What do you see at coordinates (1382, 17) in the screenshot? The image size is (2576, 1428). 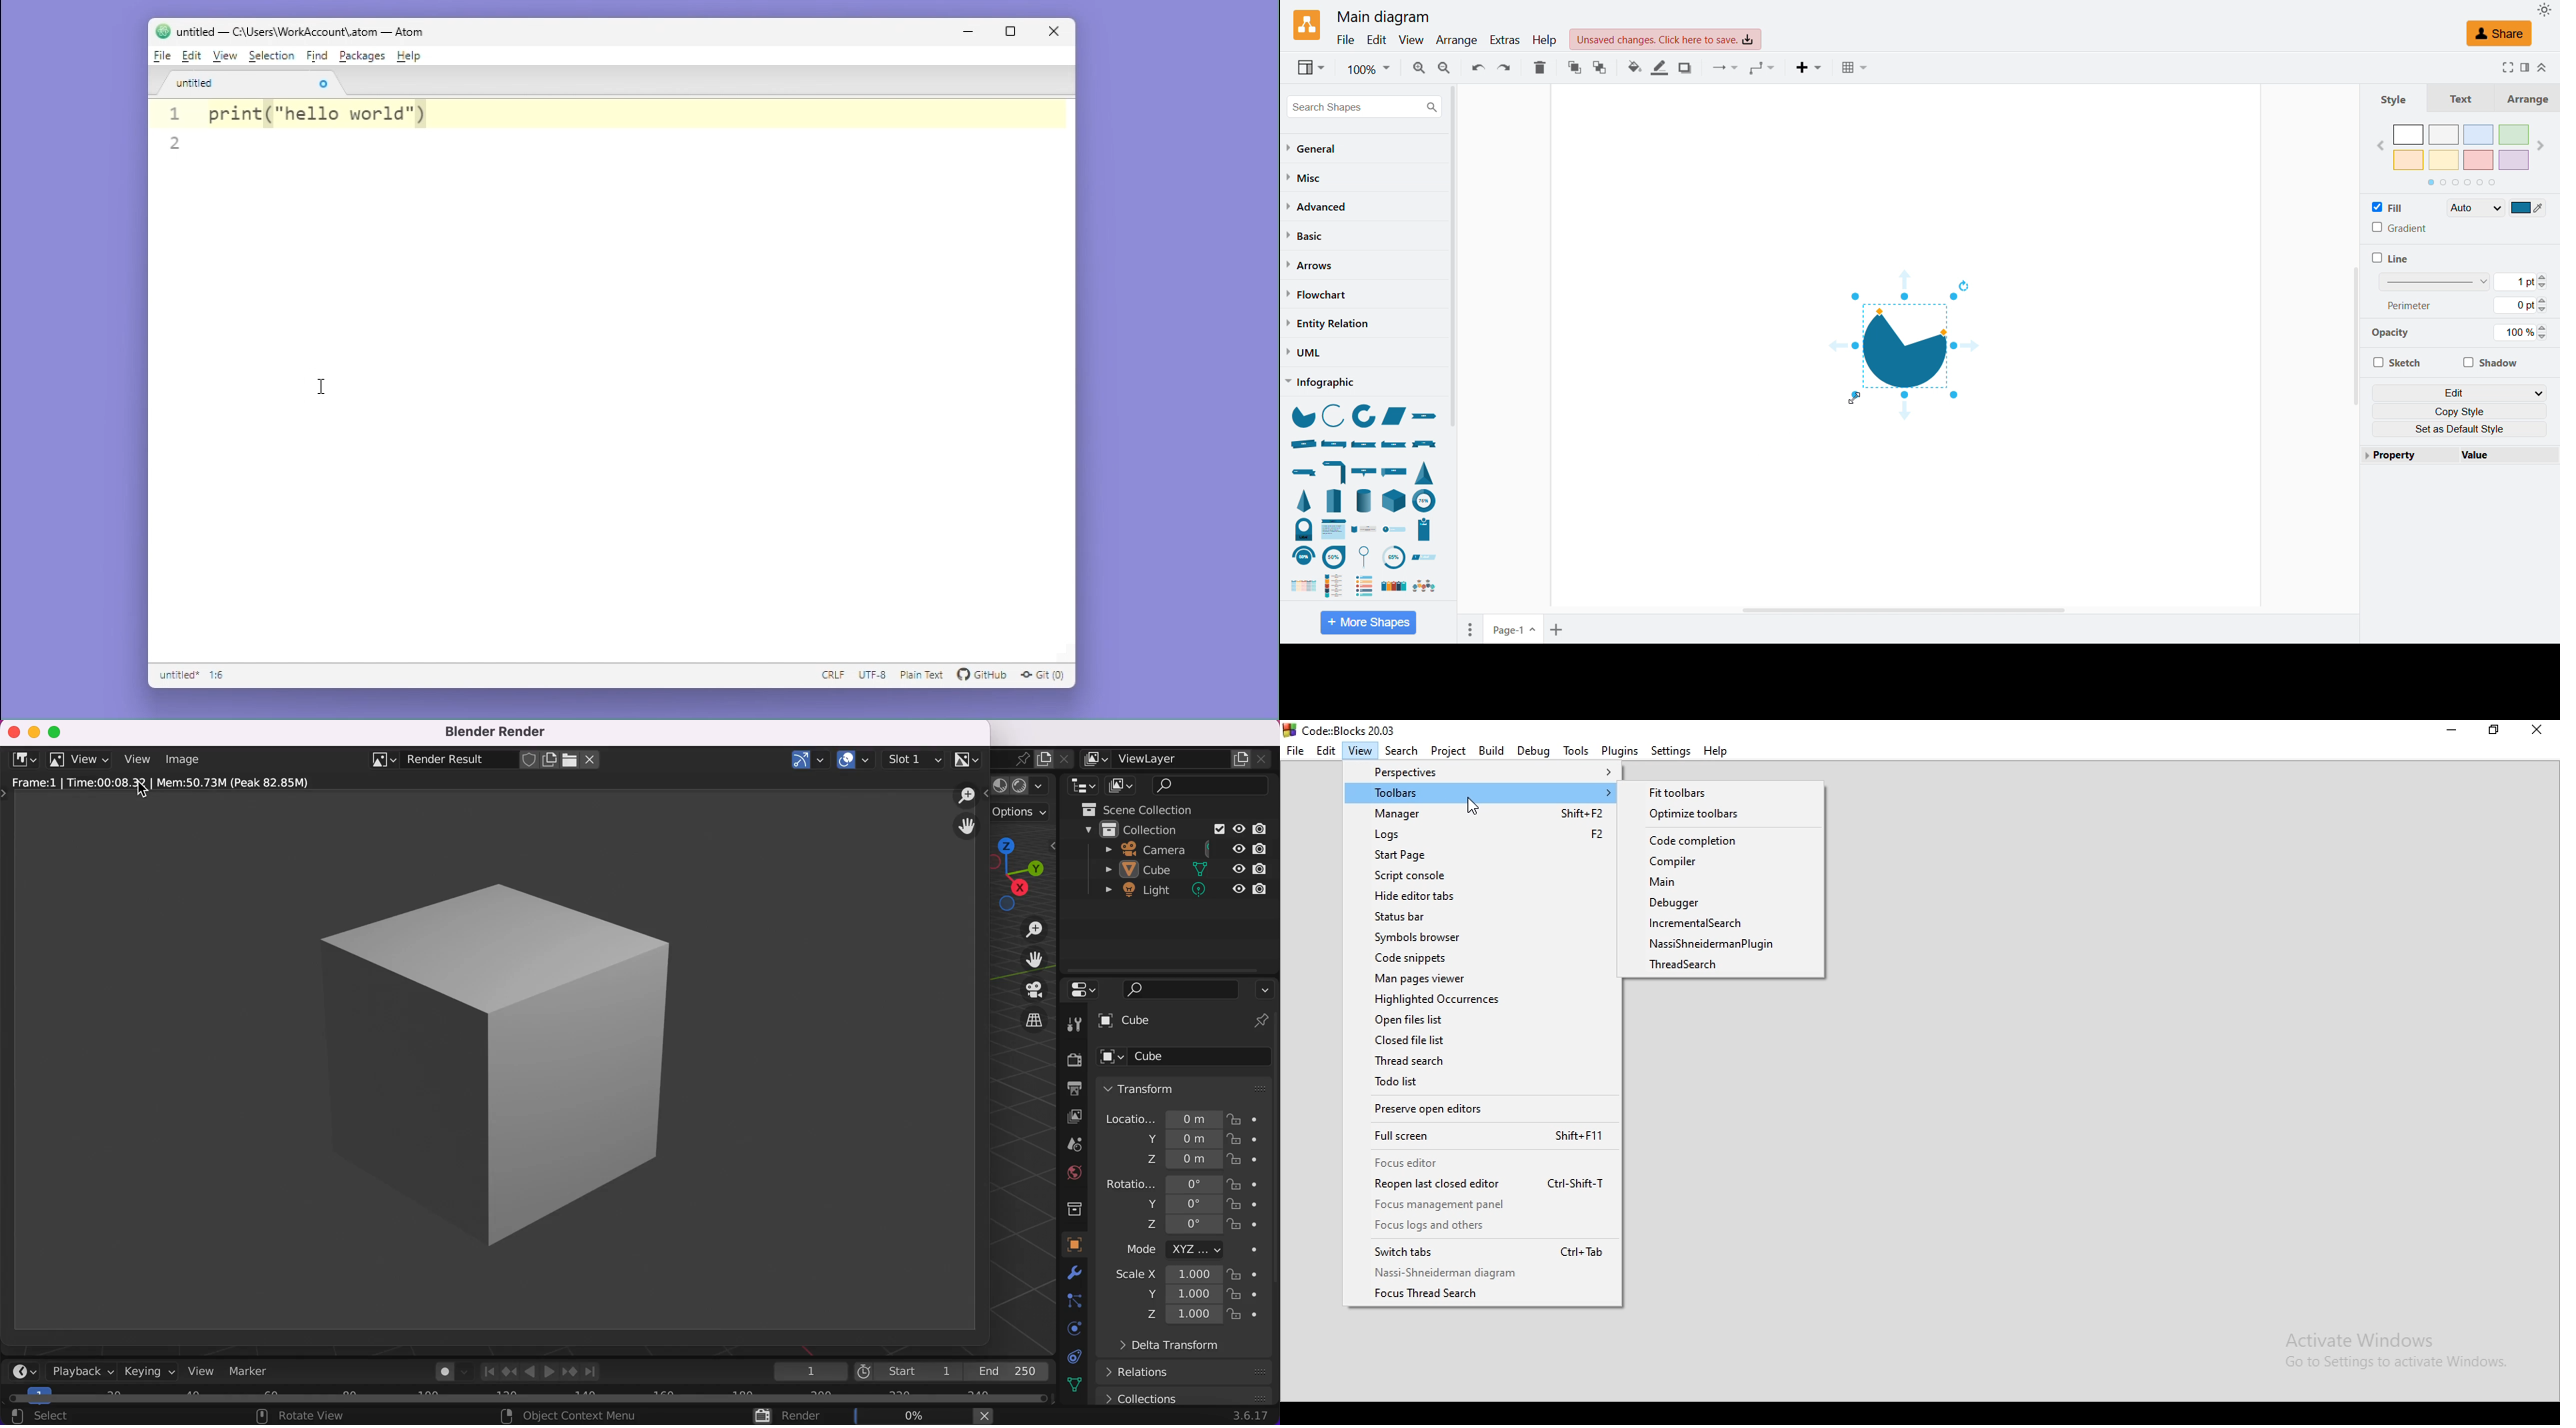 I see `Title of the diagram ` at bounding box center [1382, 17].